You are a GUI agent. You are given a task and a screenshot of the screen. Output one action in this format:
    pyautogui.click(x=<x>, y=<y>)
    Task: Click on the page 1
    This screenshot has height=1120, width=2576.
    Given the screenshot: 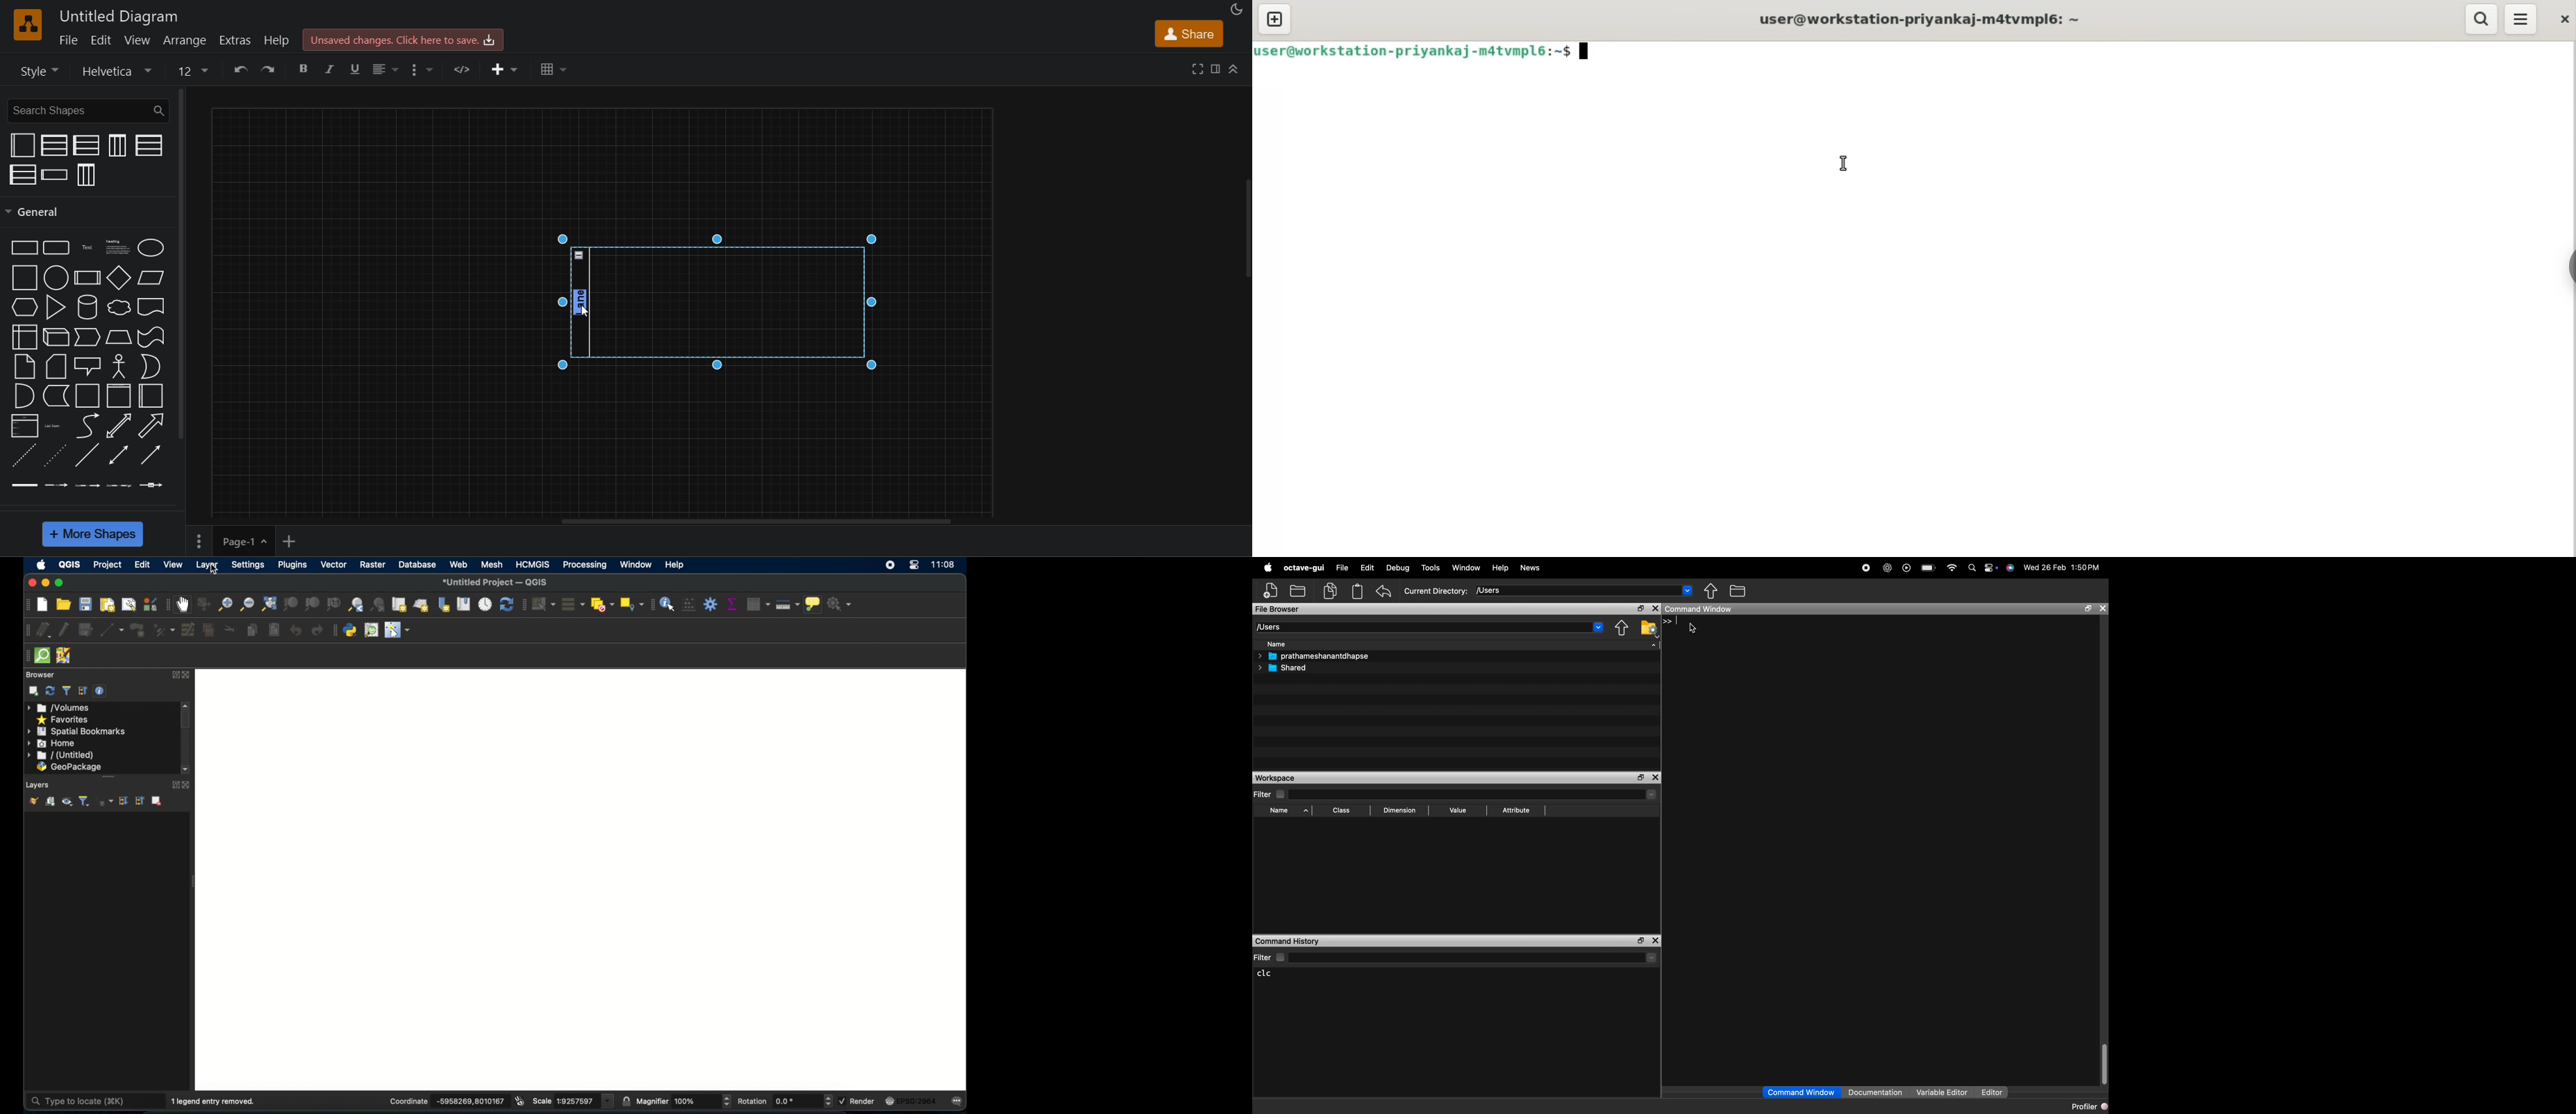 What is the action you would take?
    pyautogui.click(x=244, y=541)
    